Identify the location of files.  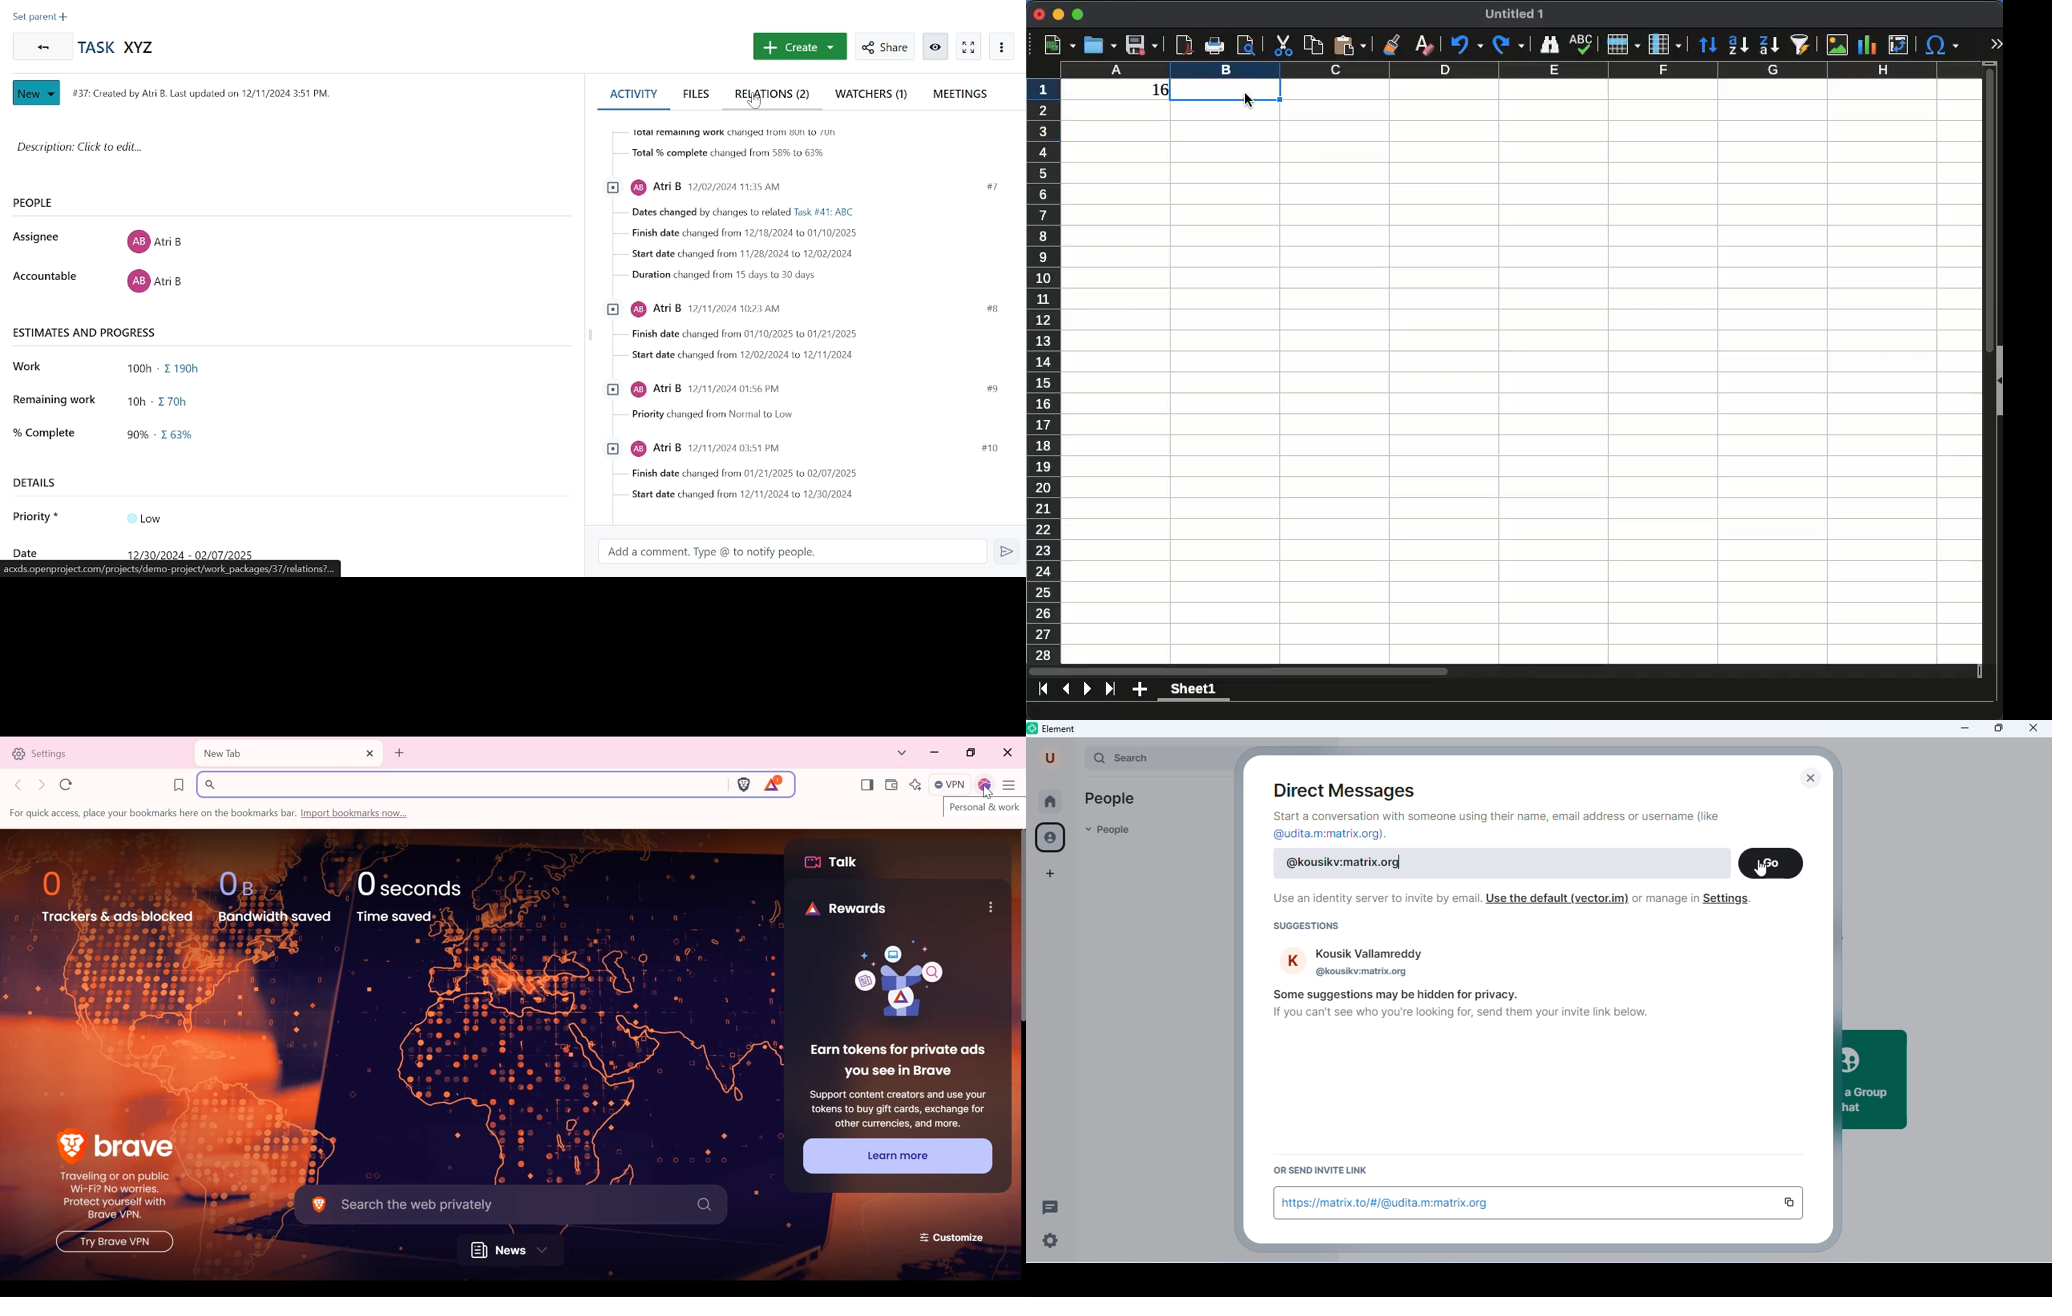
(698, 94).